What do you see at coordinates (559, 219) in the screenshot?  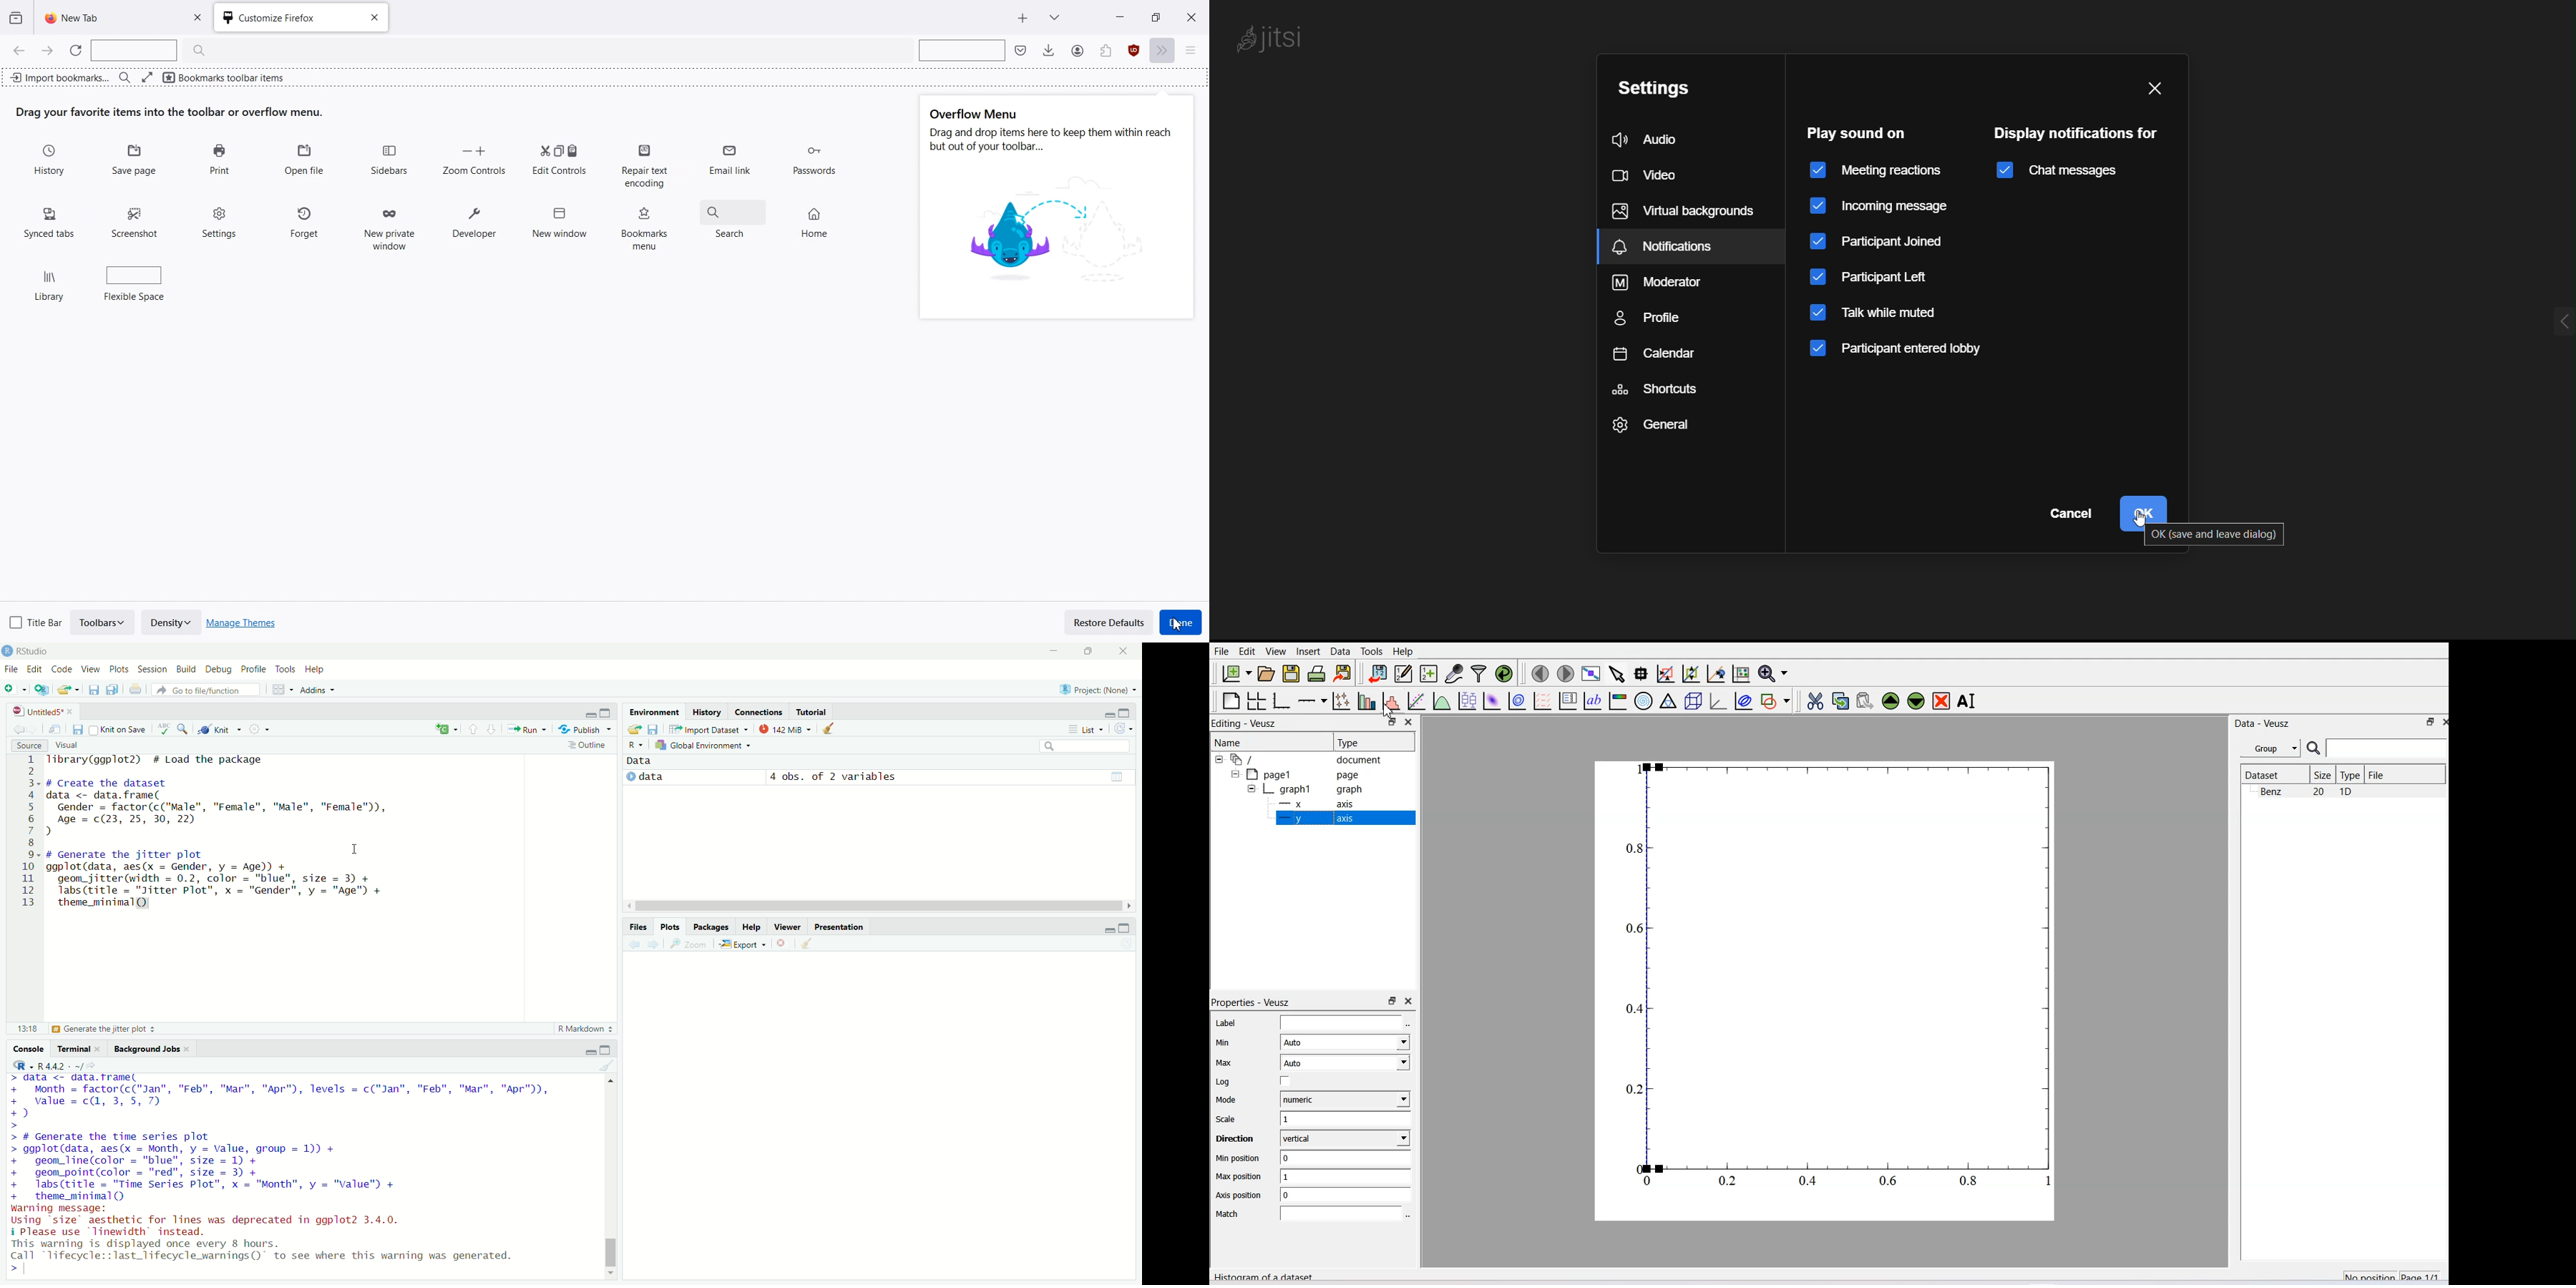 I see `New window` at bounding box center [559, 219].